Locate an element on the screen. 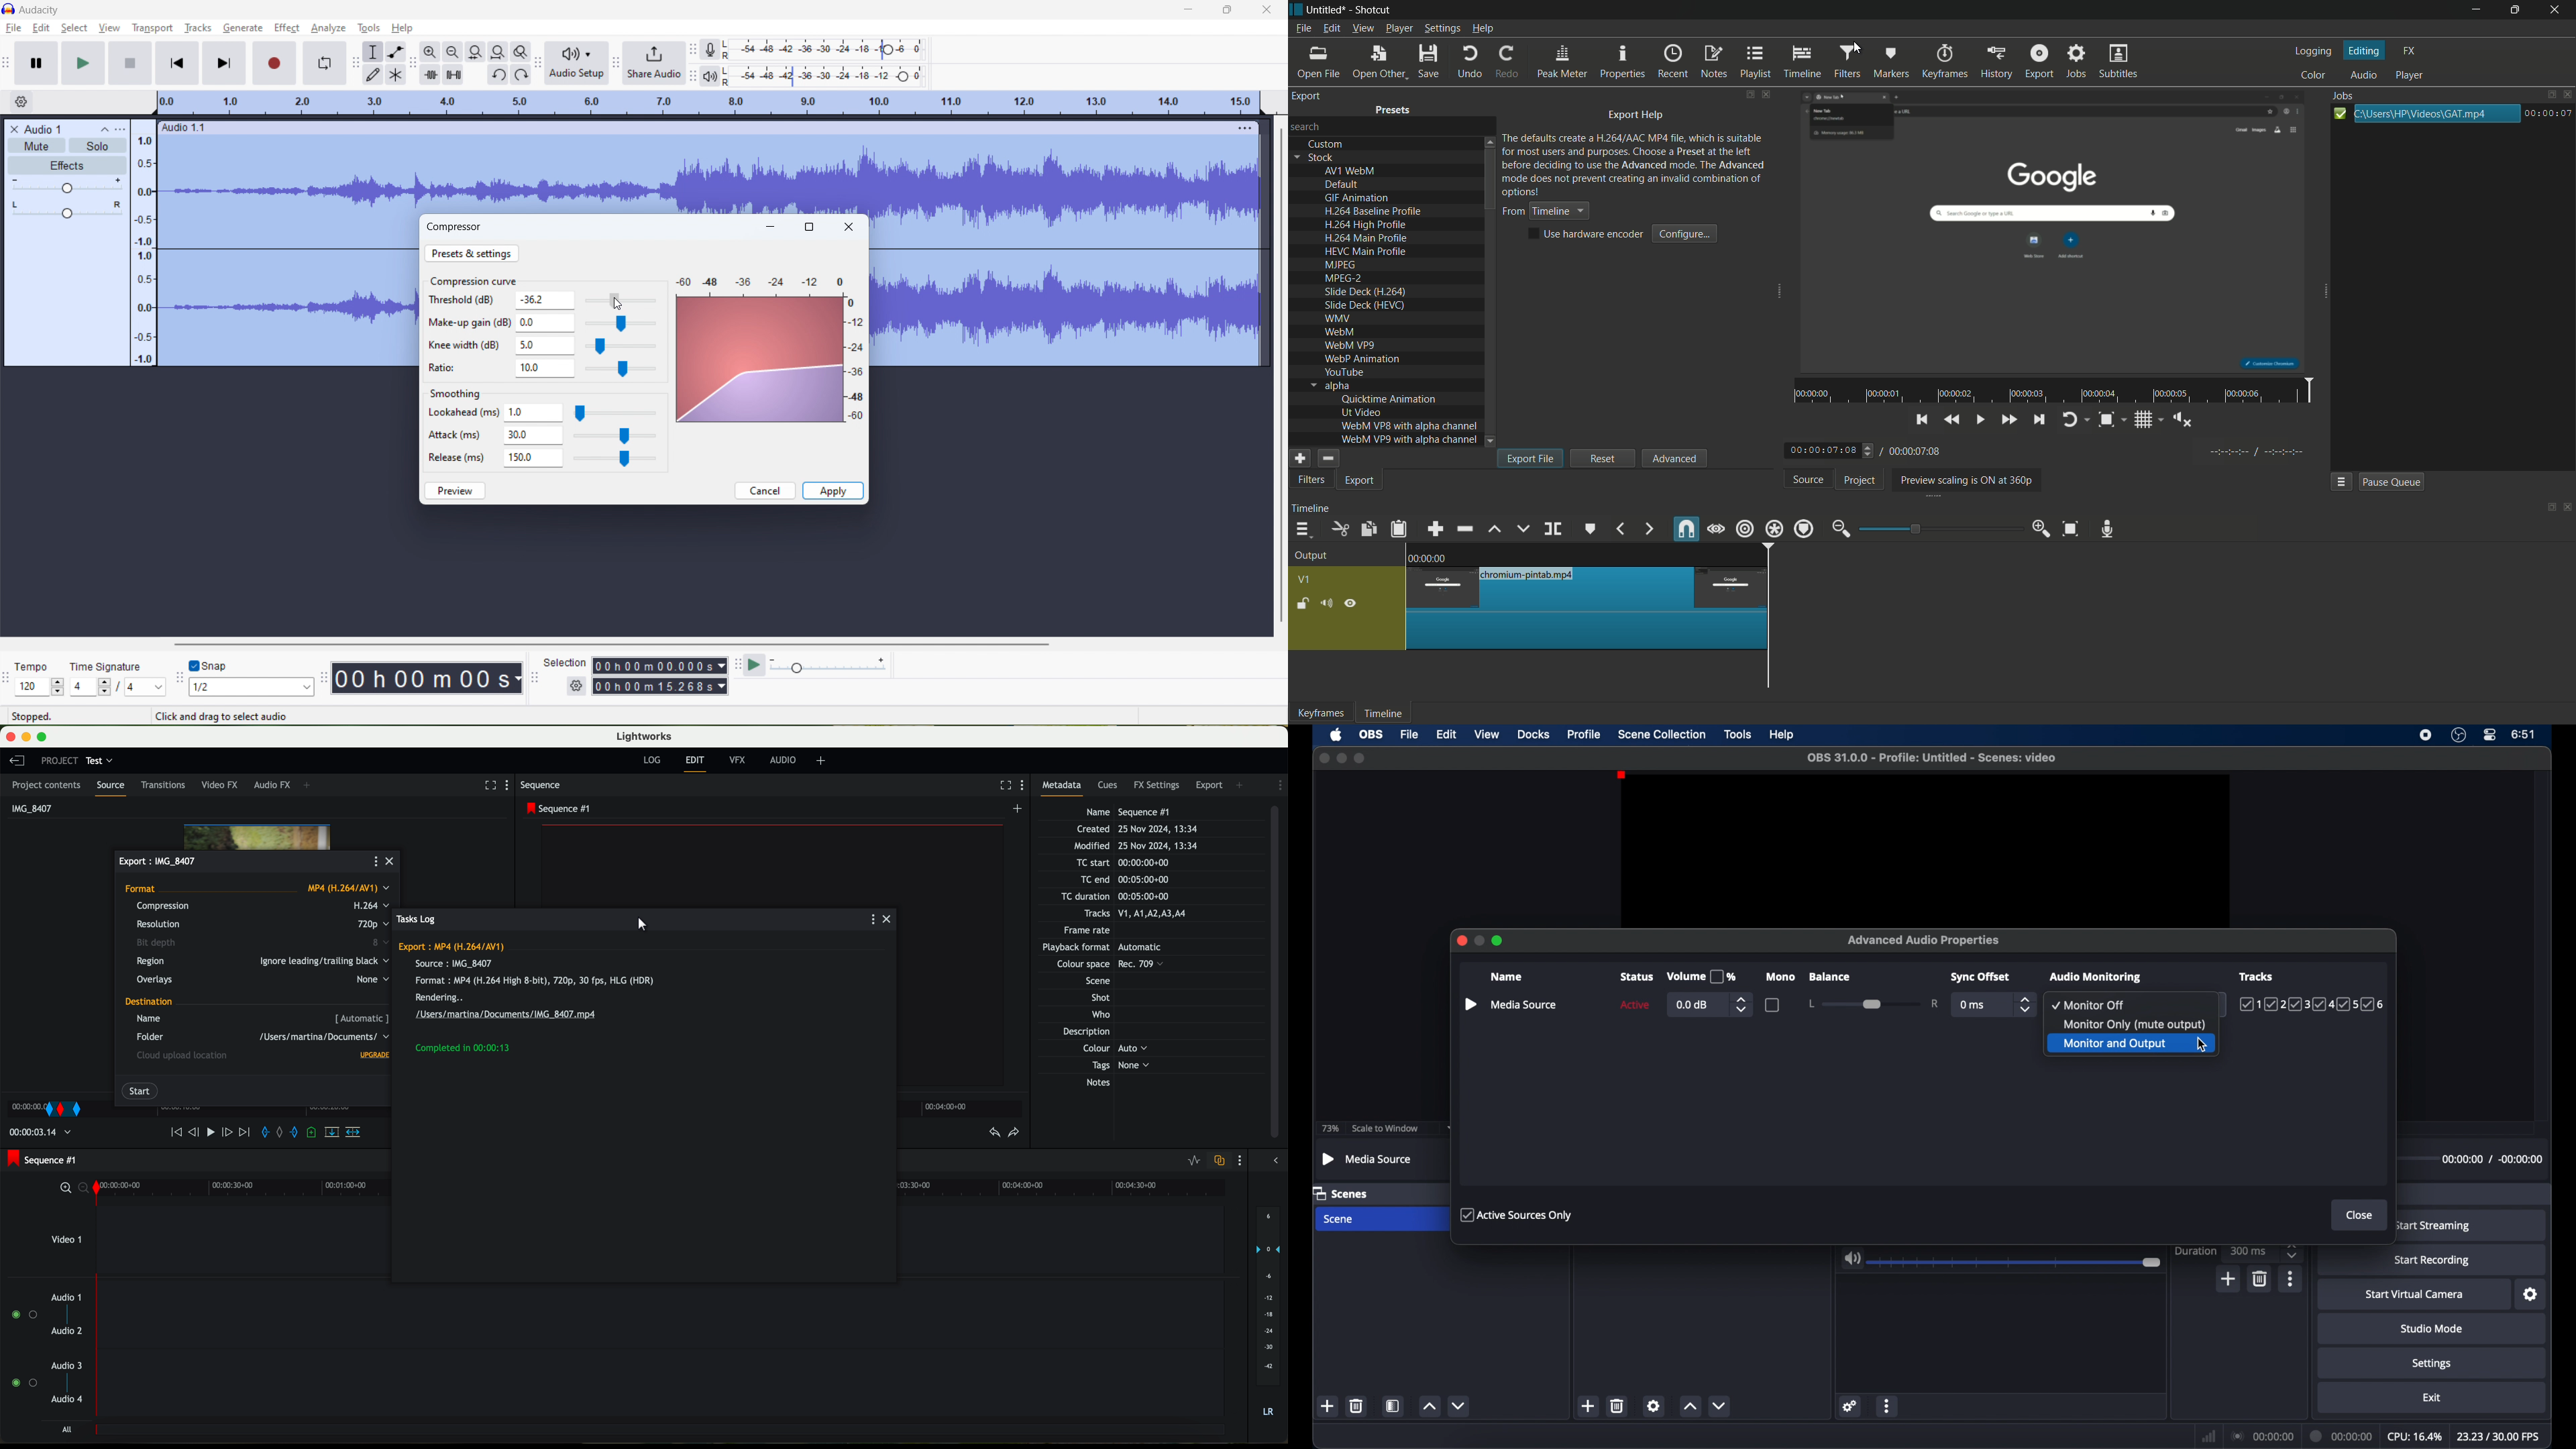 This screenshot has width=2576, height=1456.  Make-up gain (dB) is located at coordinates (468, 321).